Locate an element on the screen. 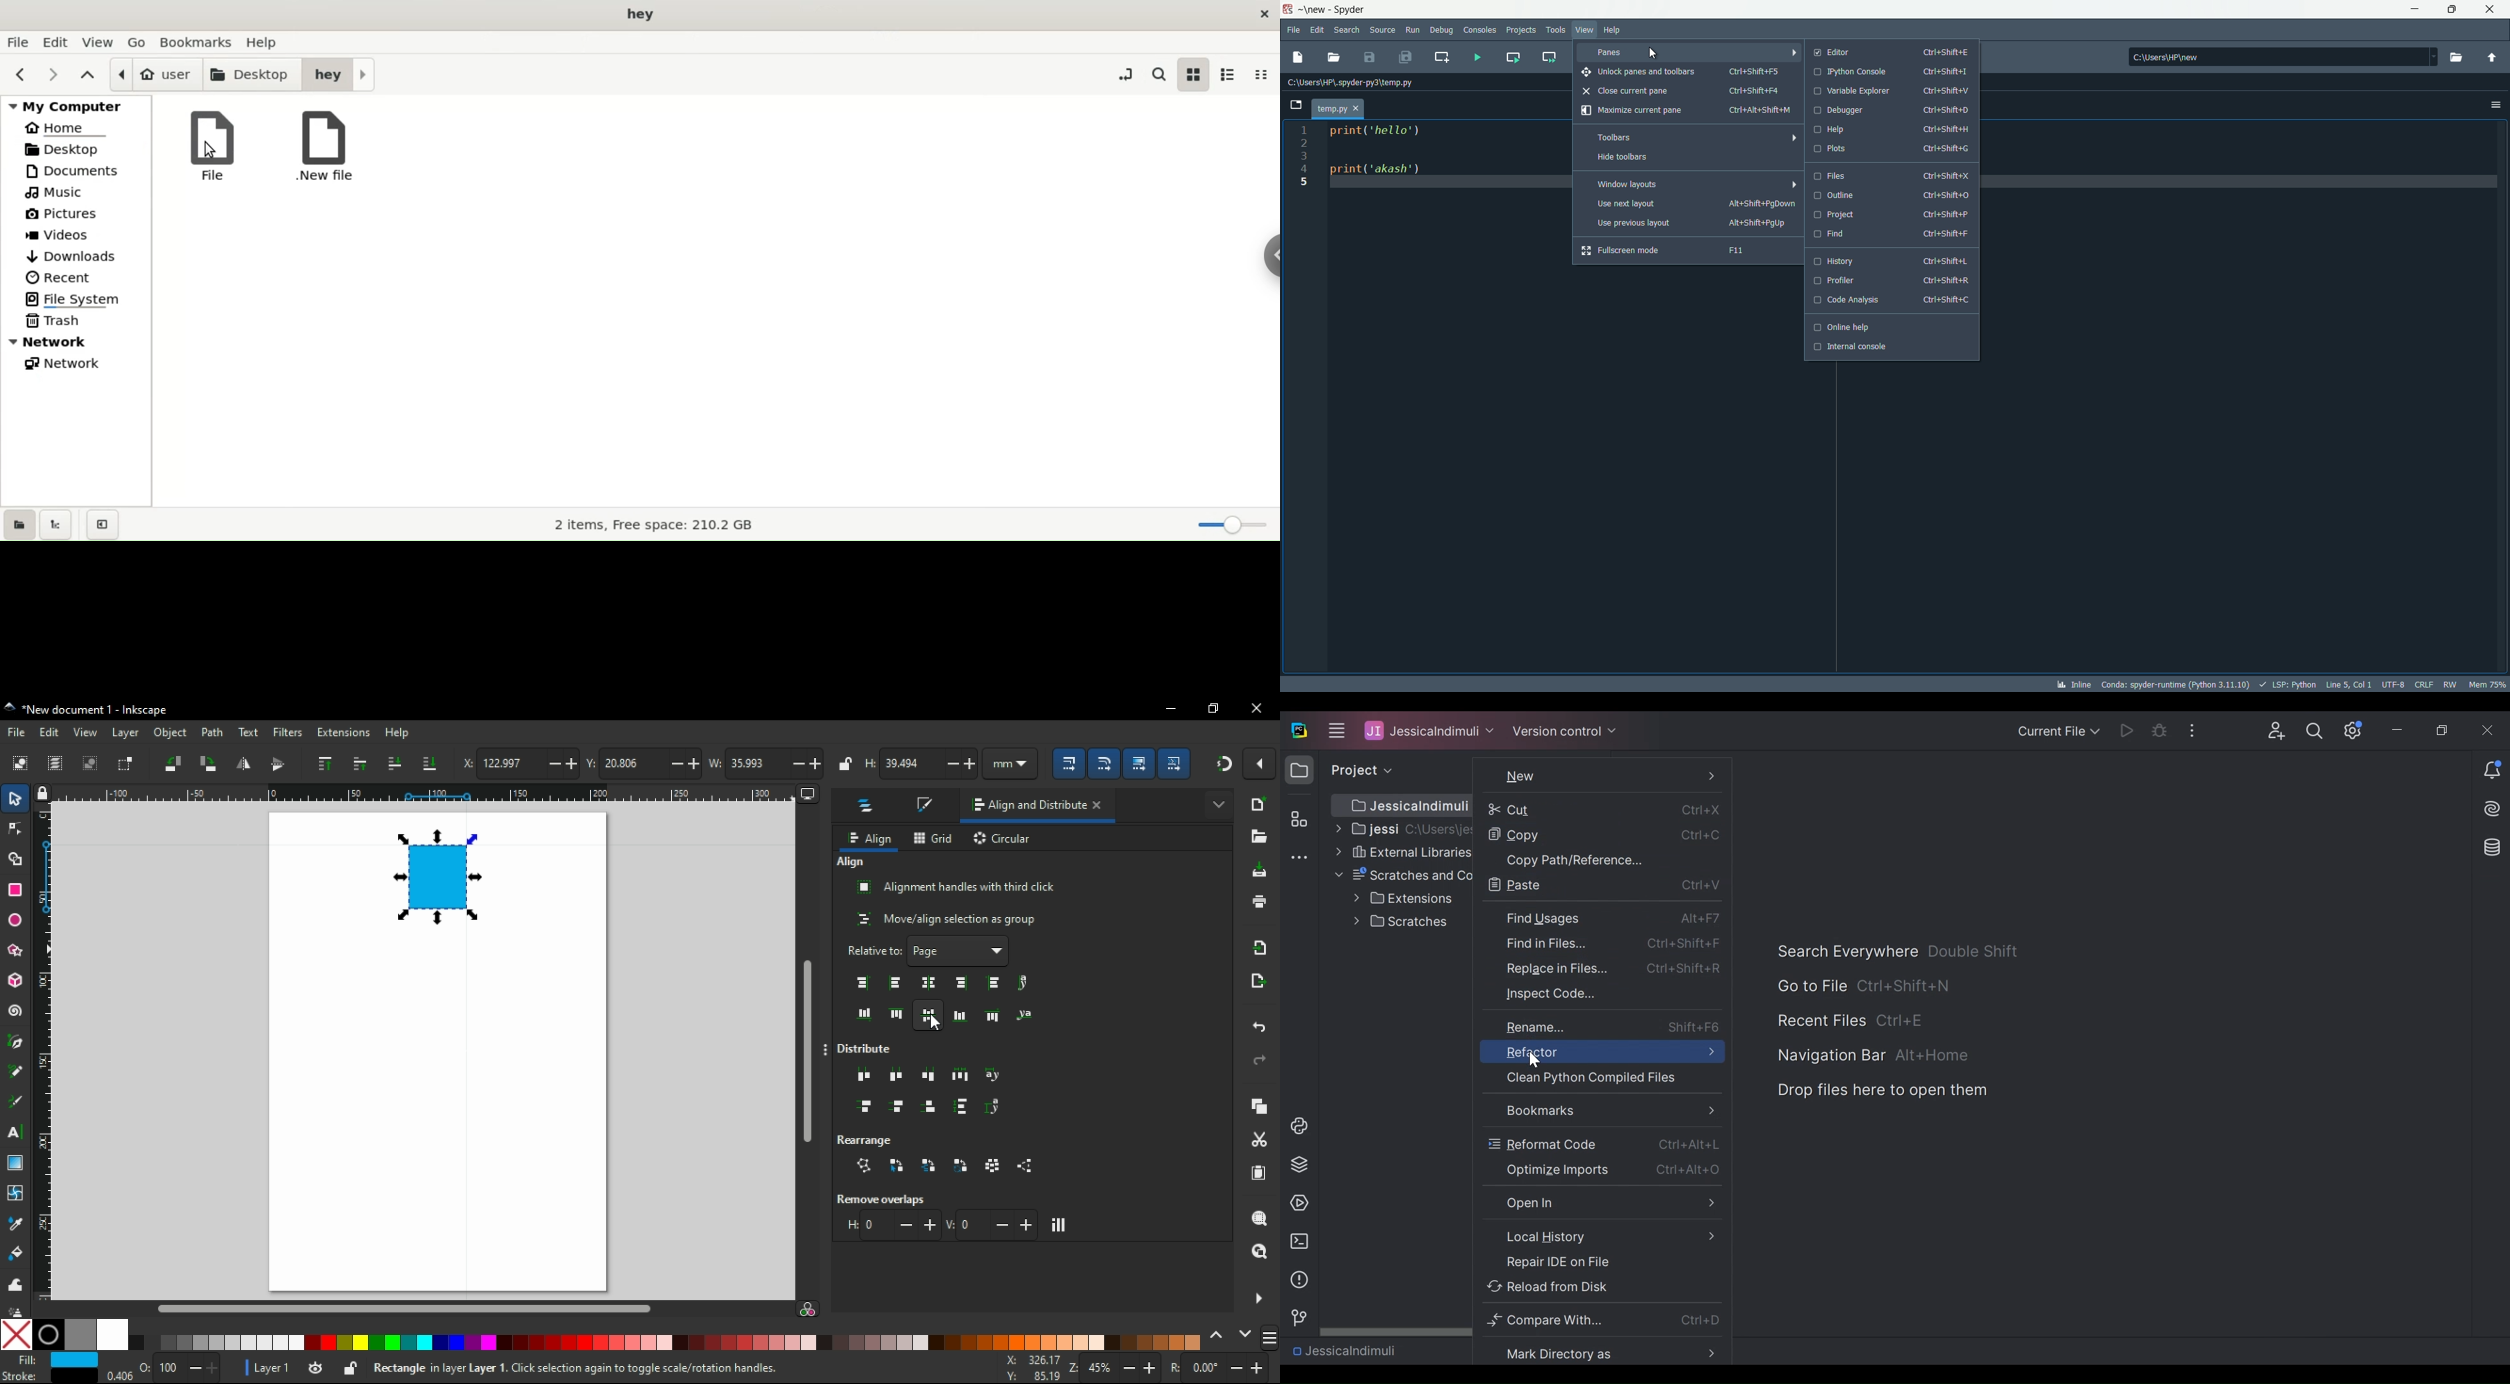 This screenshot has width=2520, height=1400. External Libraries is located at coordinates (1402, 852).